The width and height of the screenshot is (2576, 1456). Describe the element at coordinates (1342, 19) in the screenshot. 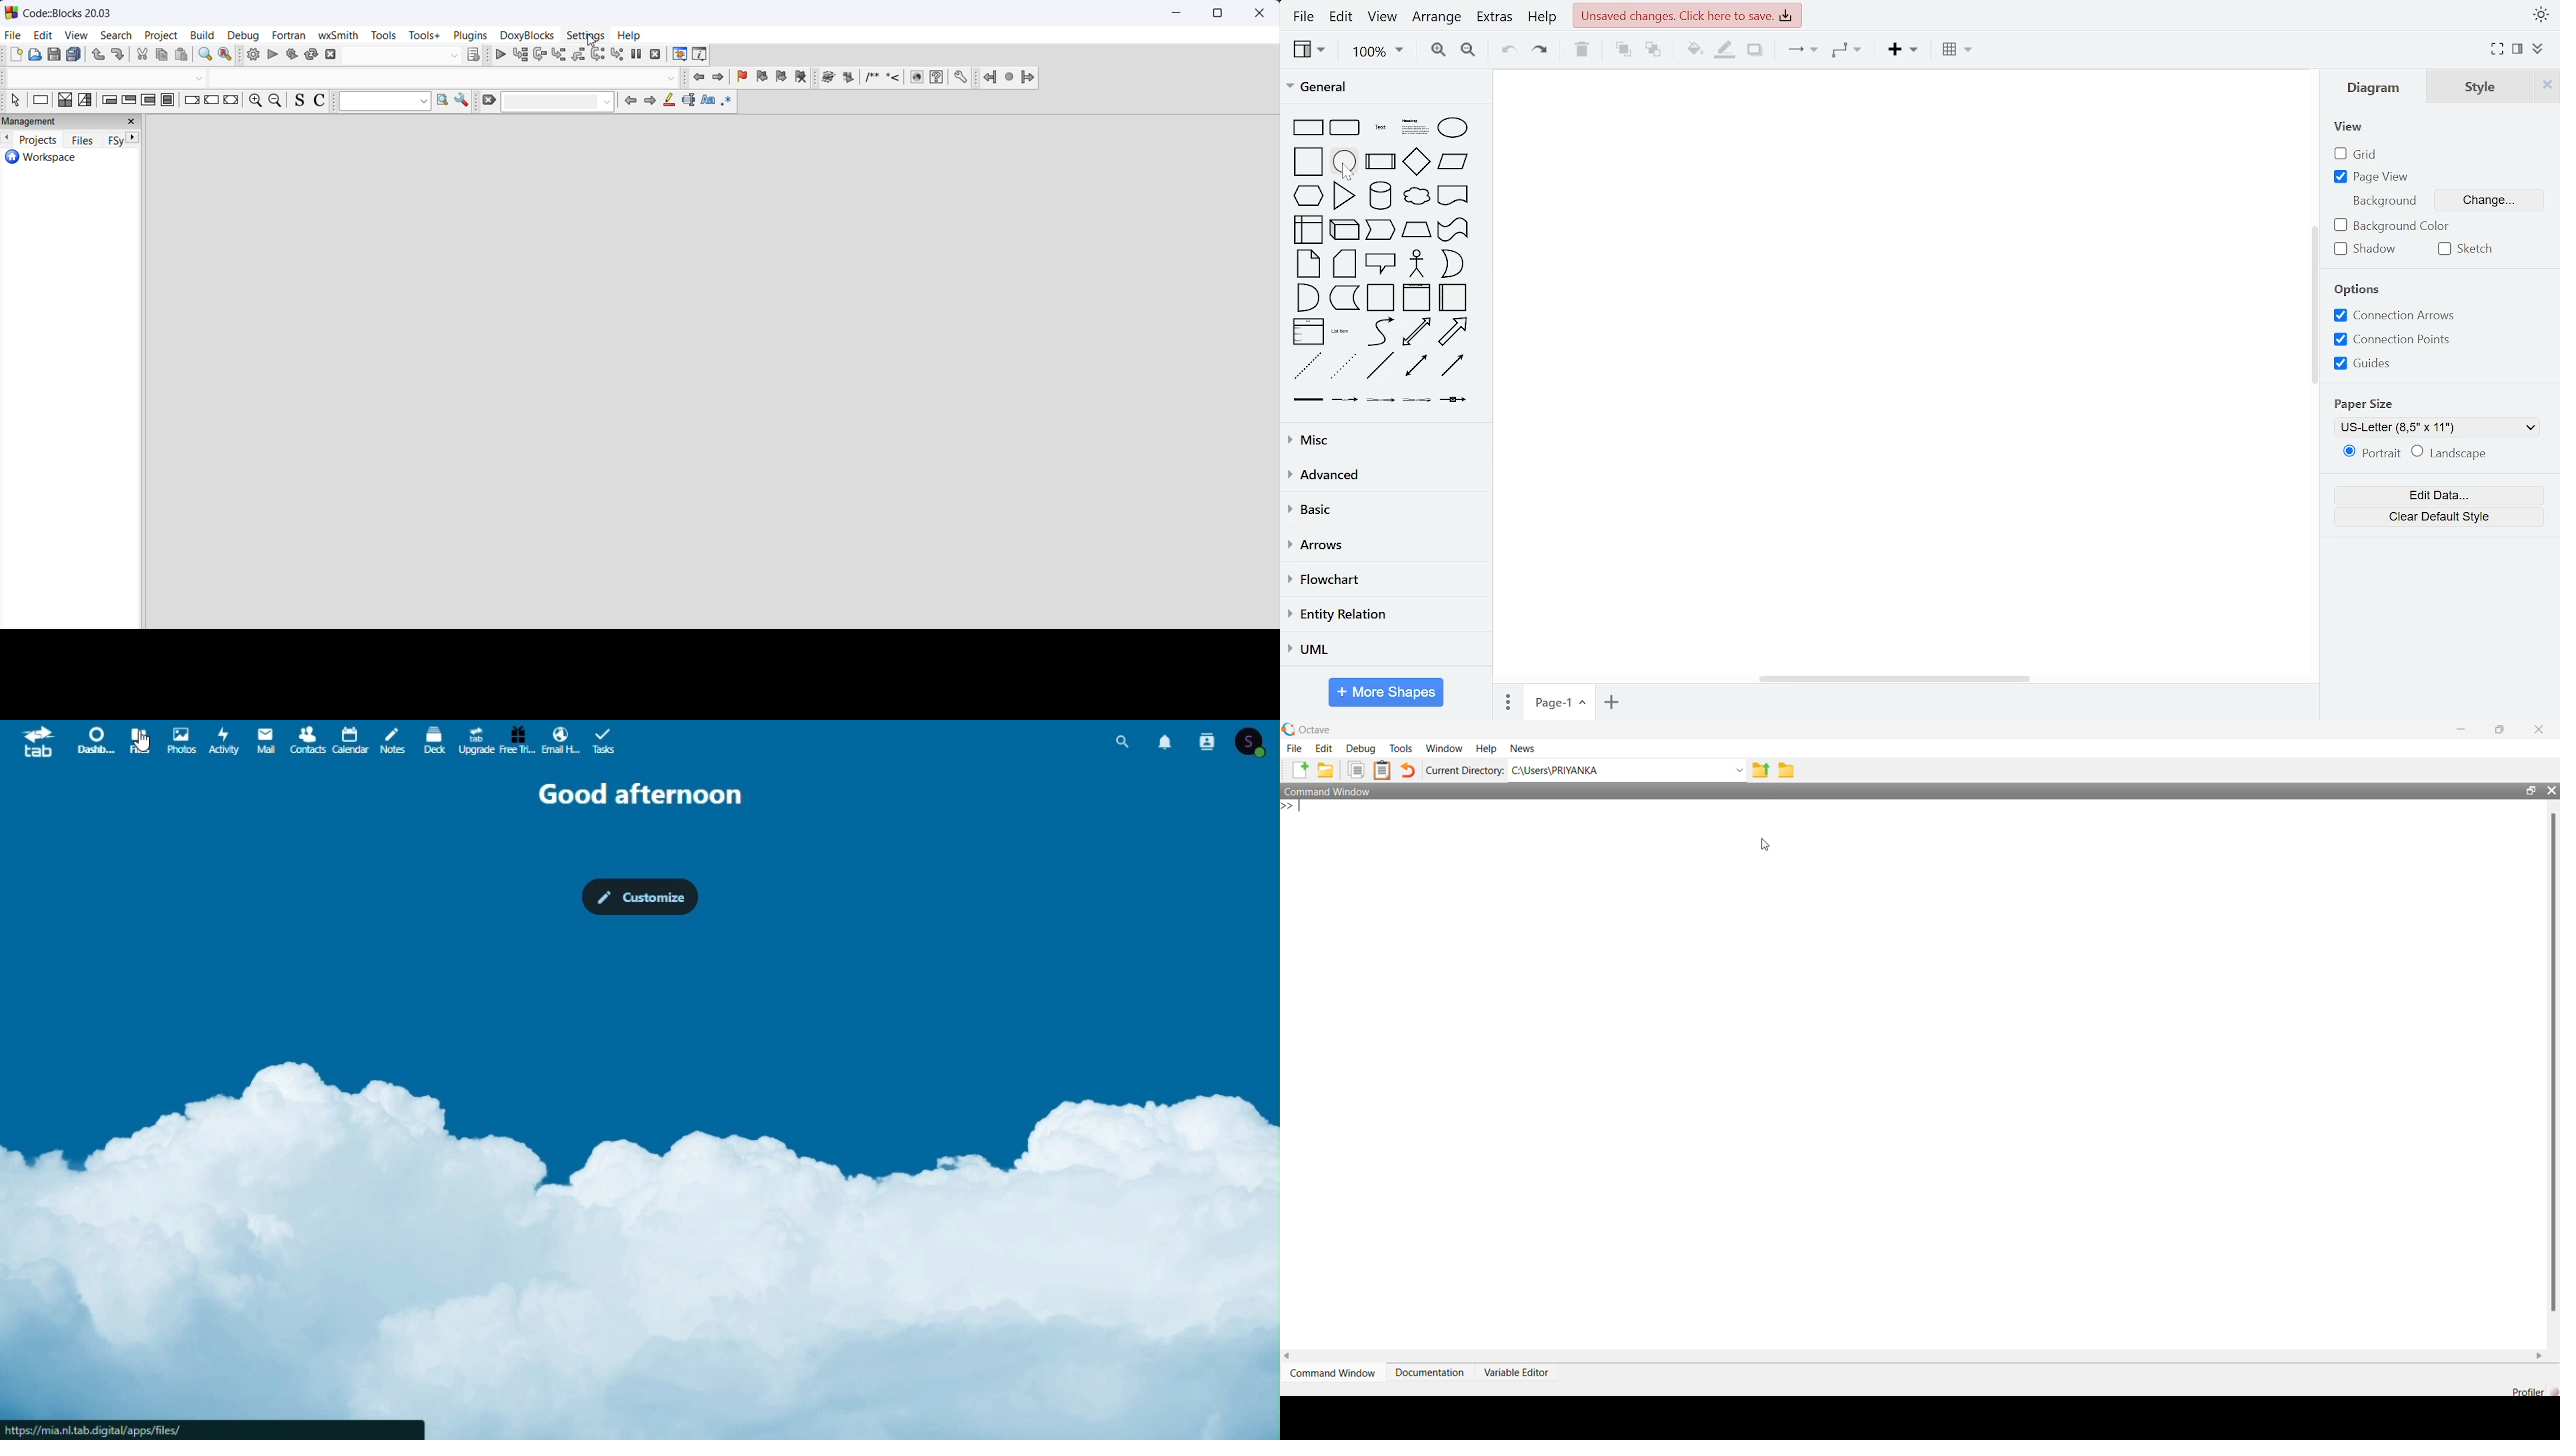

I see `edit` at that location.